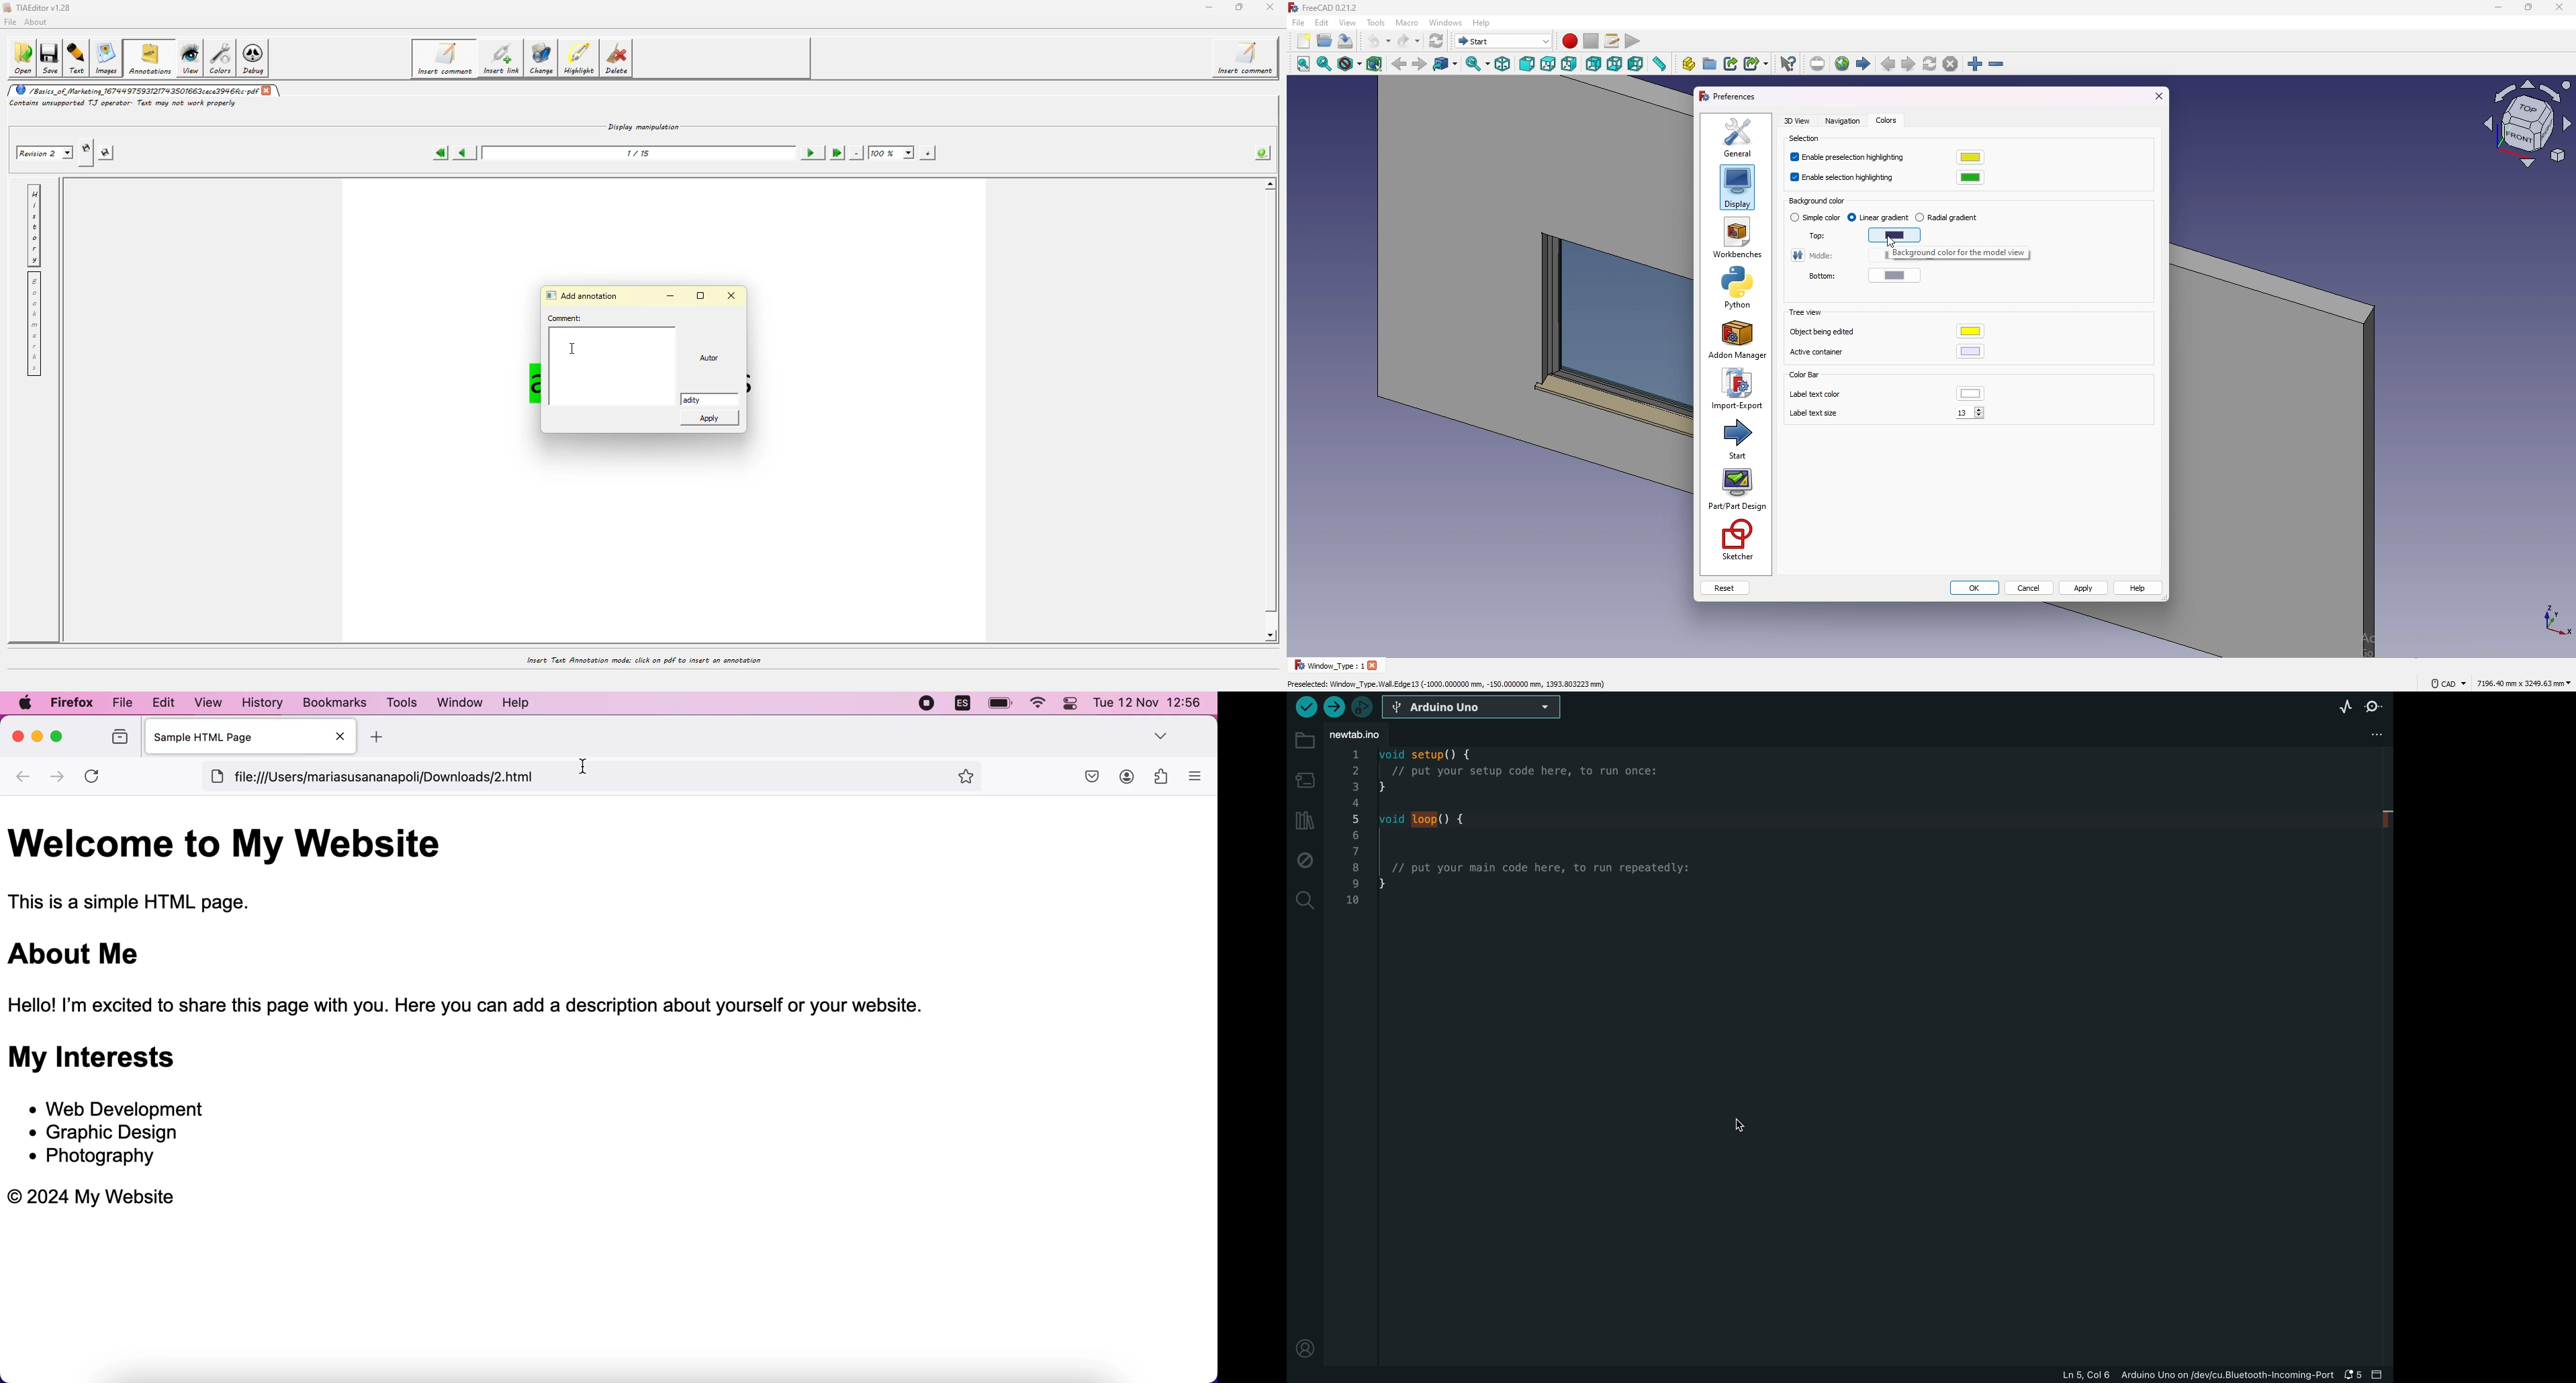 Image resolution: width=2576 pixels, height=1400 pixels. Describe the element at coordinates (1615, 64) in the screenshot. I see `bottom` at that location.